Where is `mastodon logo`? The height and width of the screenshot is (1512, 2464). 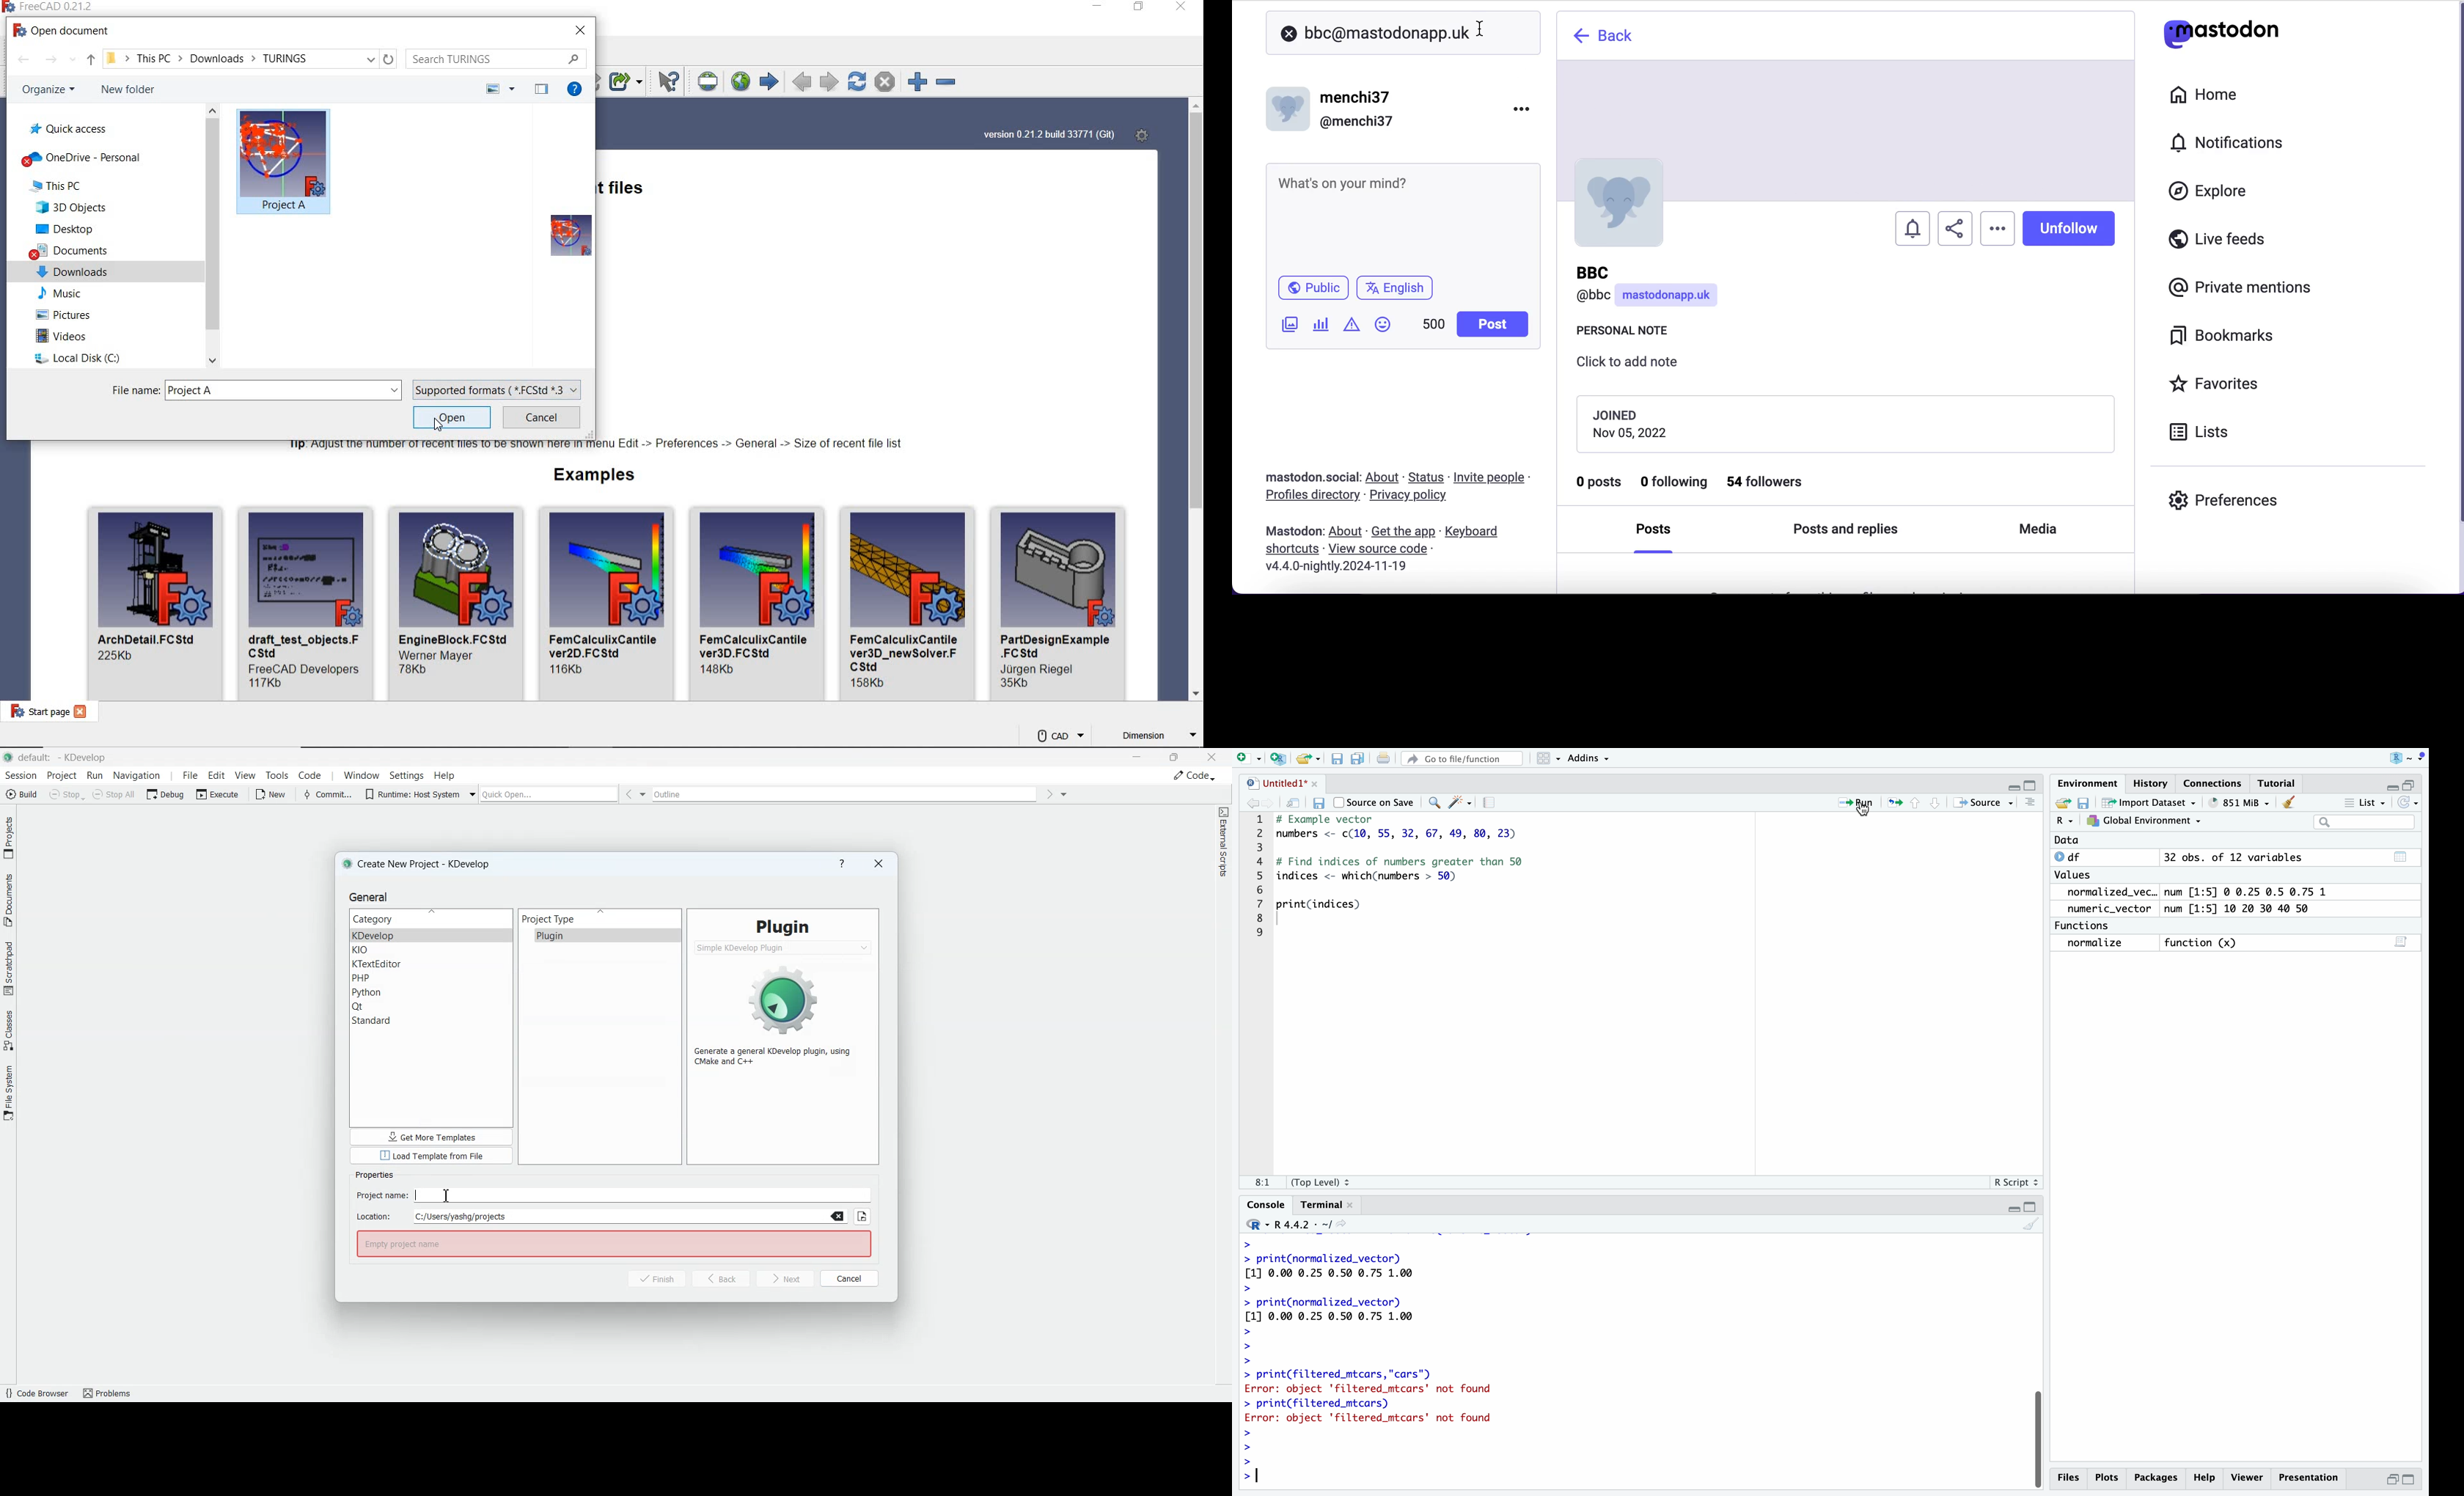
mastodon logo is located at coordinates (2221, 31).